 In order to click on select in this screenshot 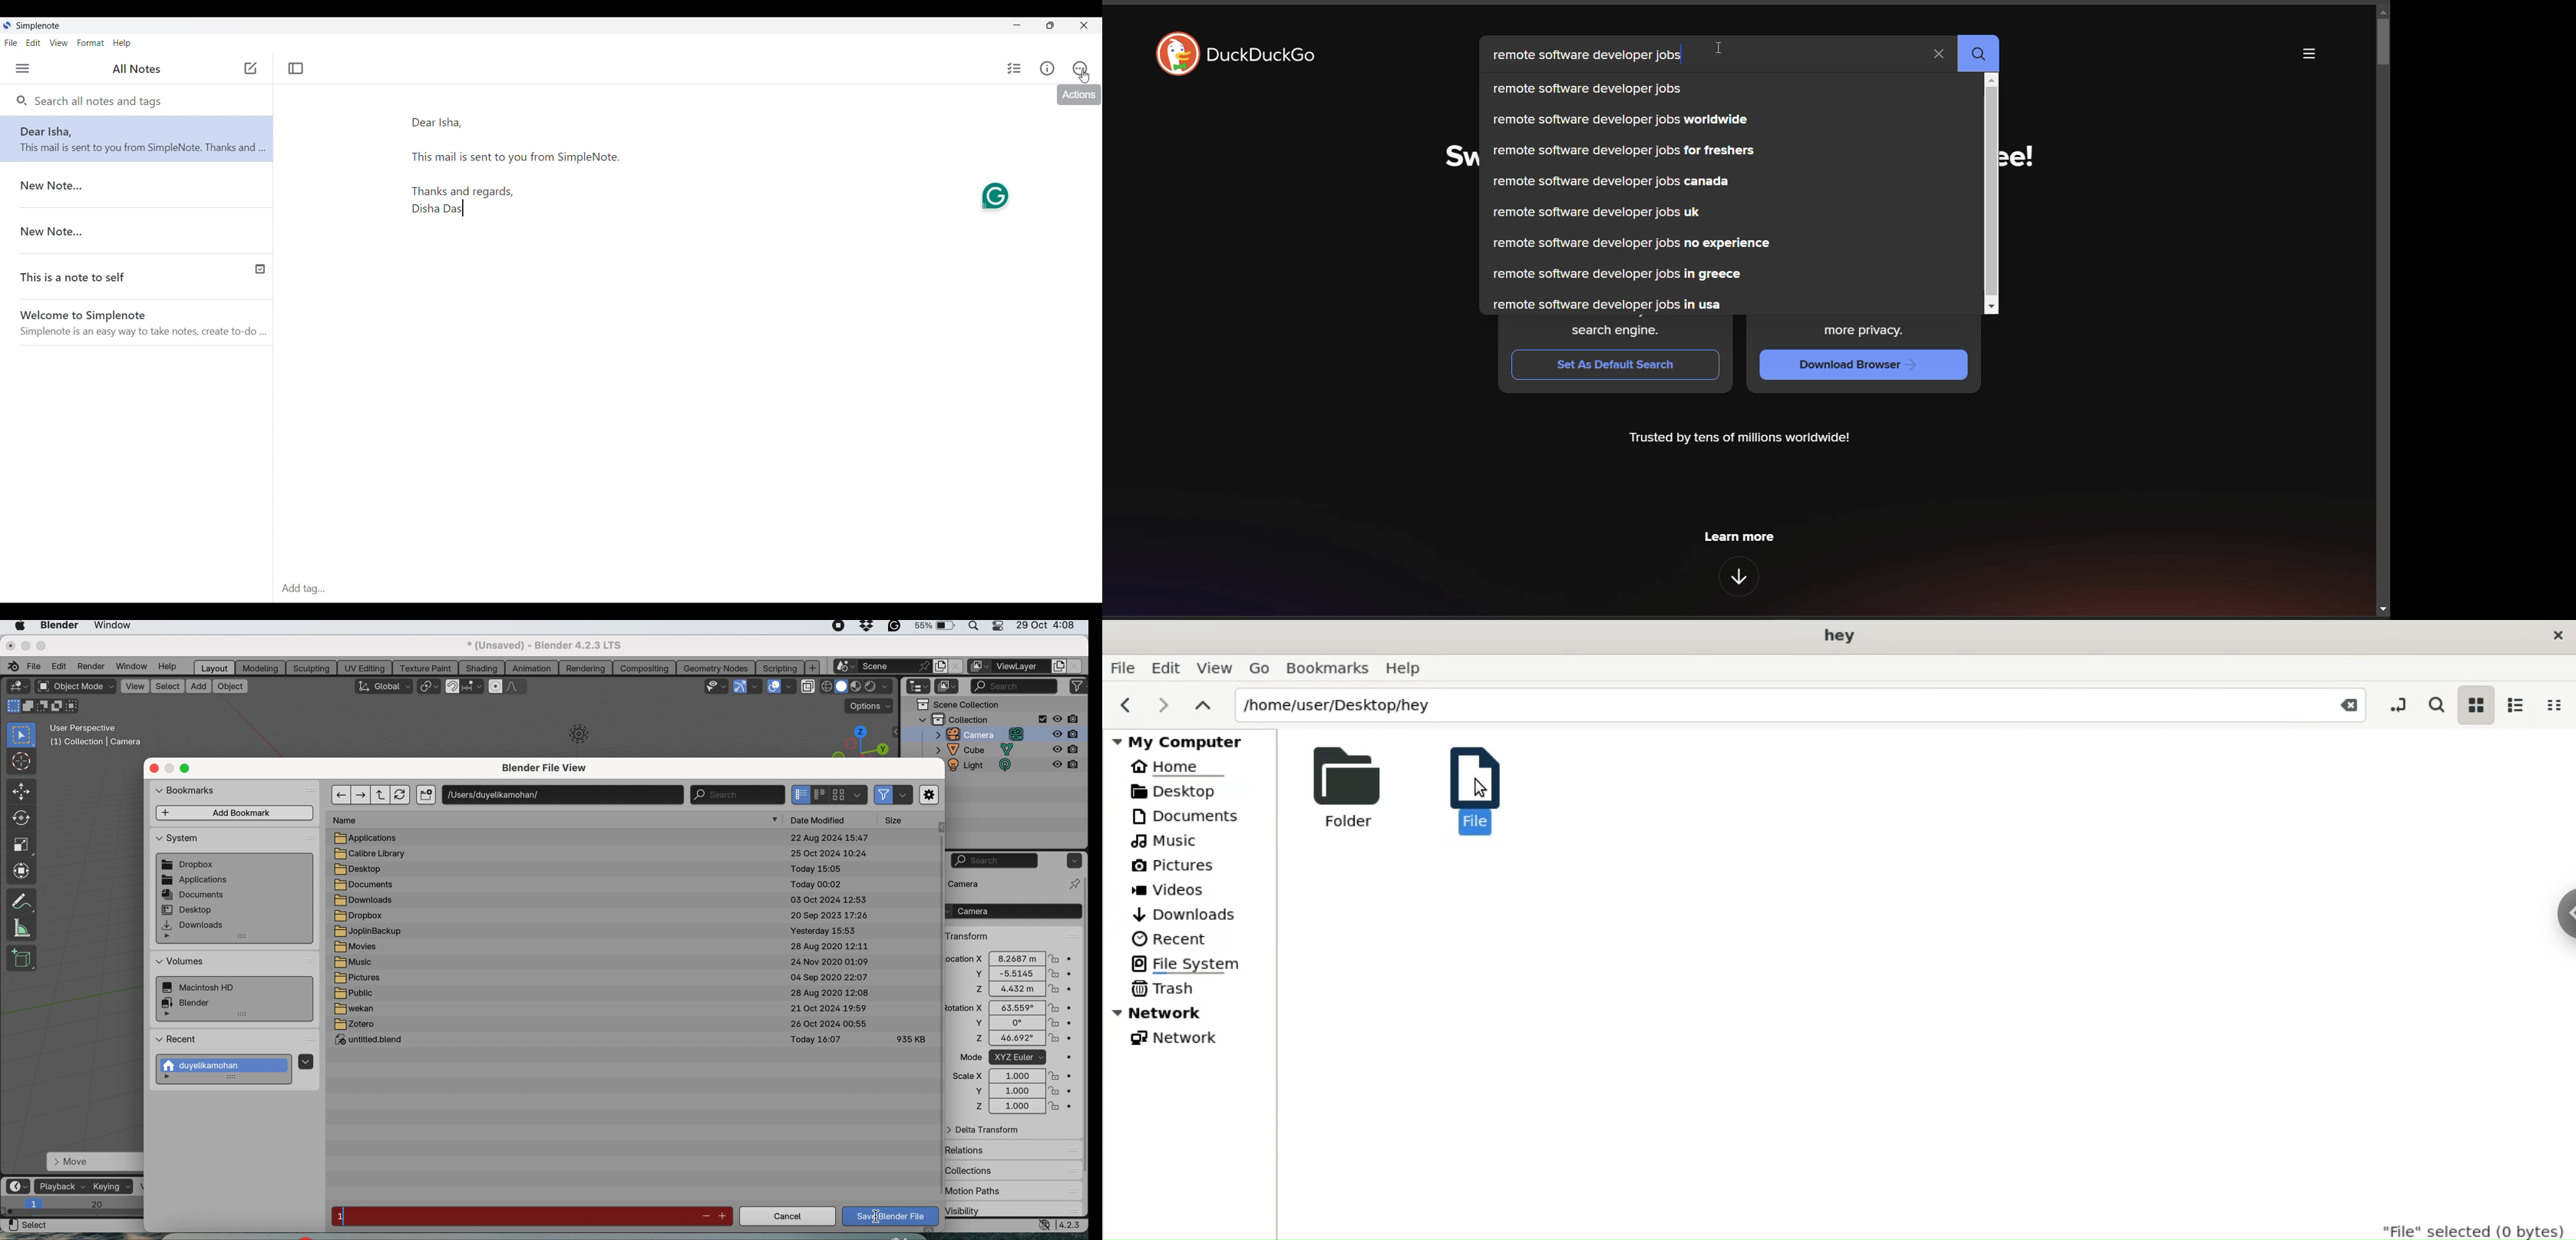, I will do `click(28, 1225)`.